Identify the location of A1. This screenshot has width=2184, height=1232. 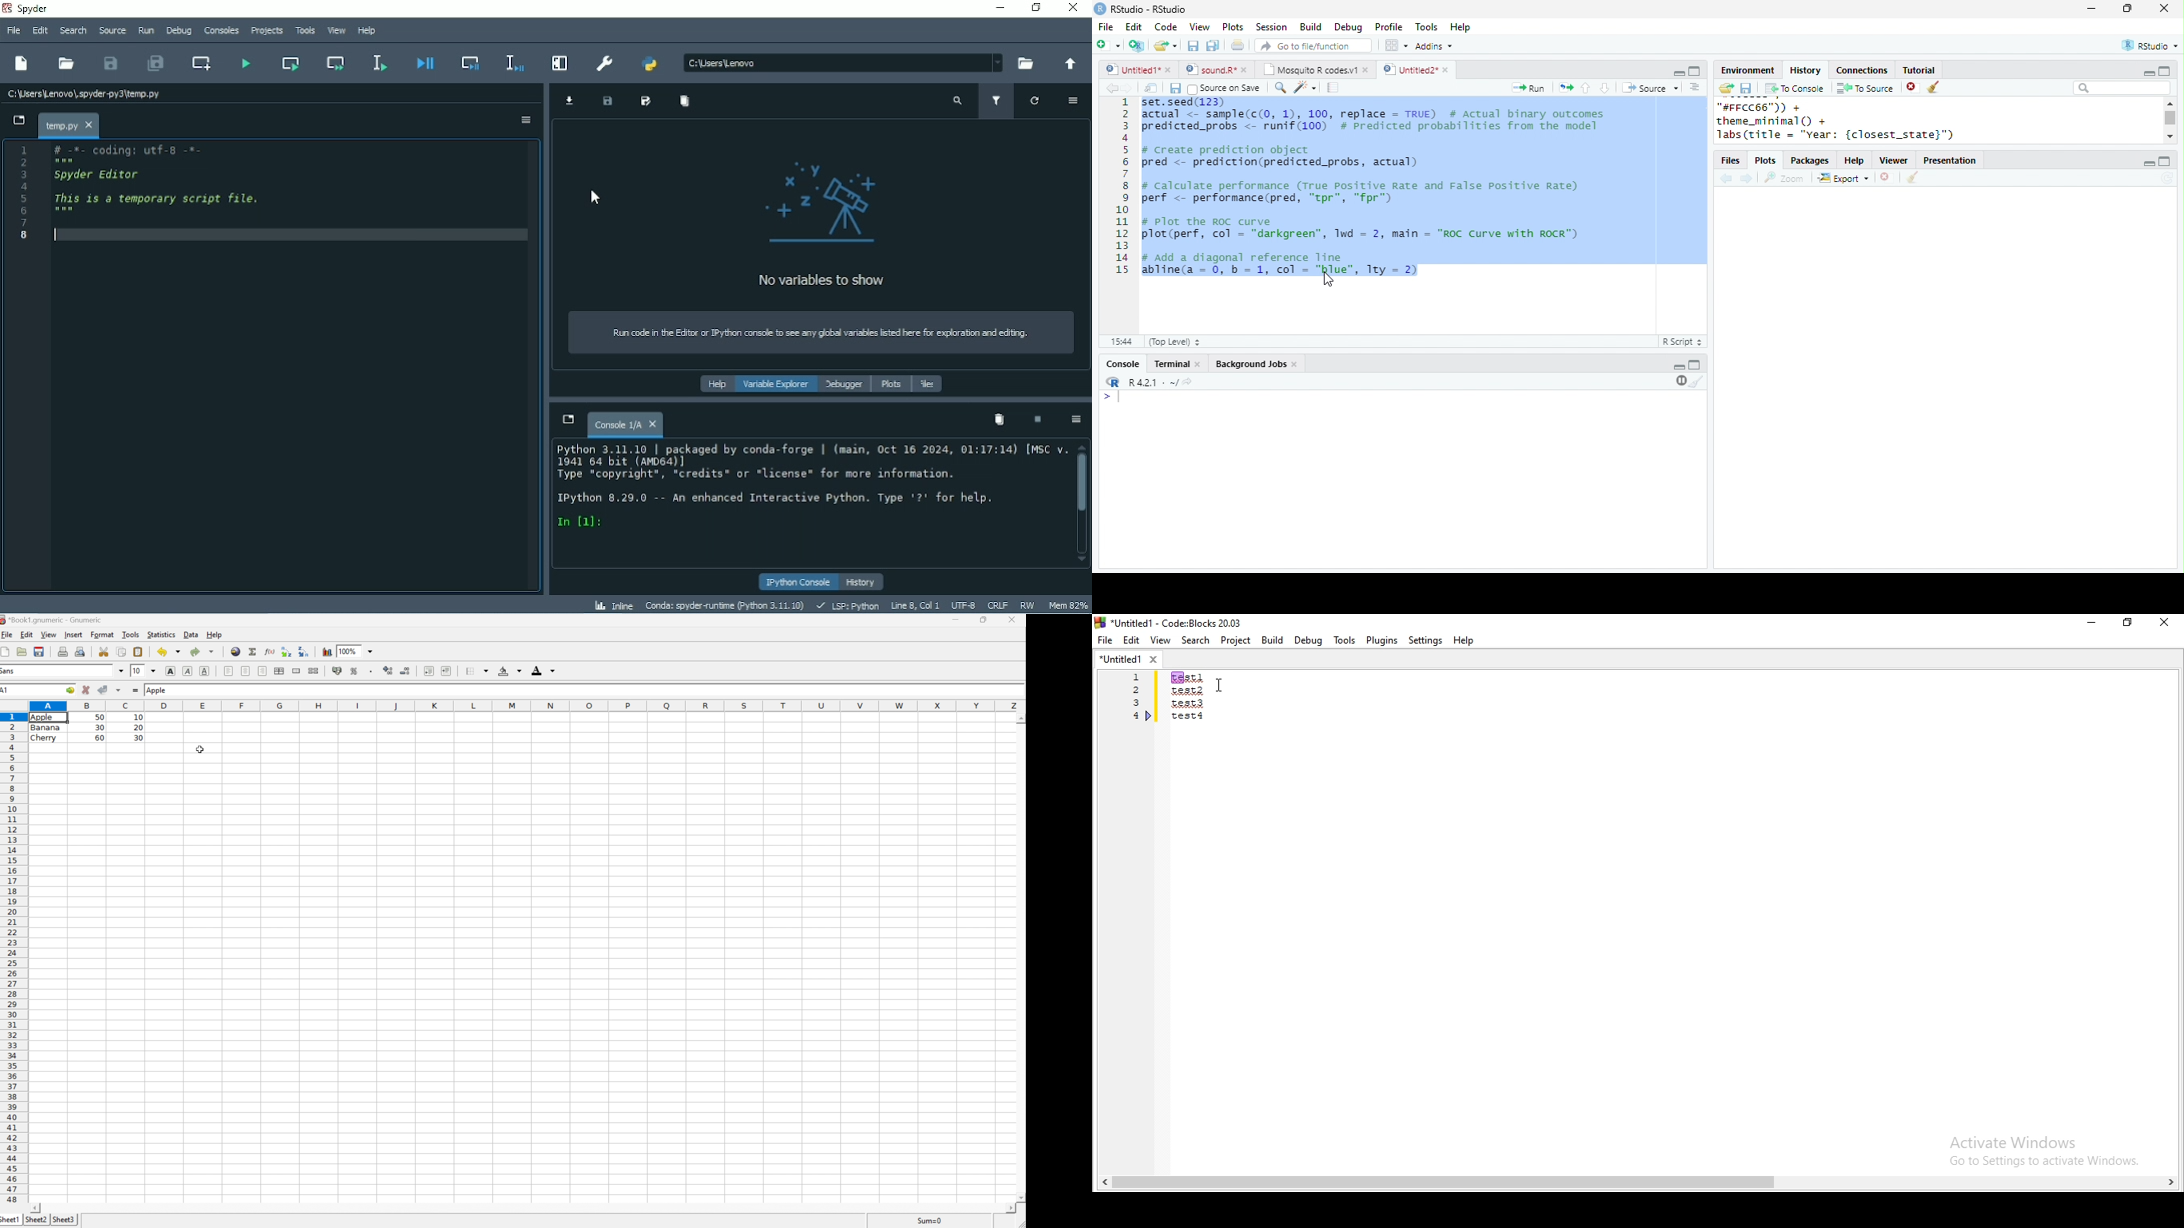
(7, 691).